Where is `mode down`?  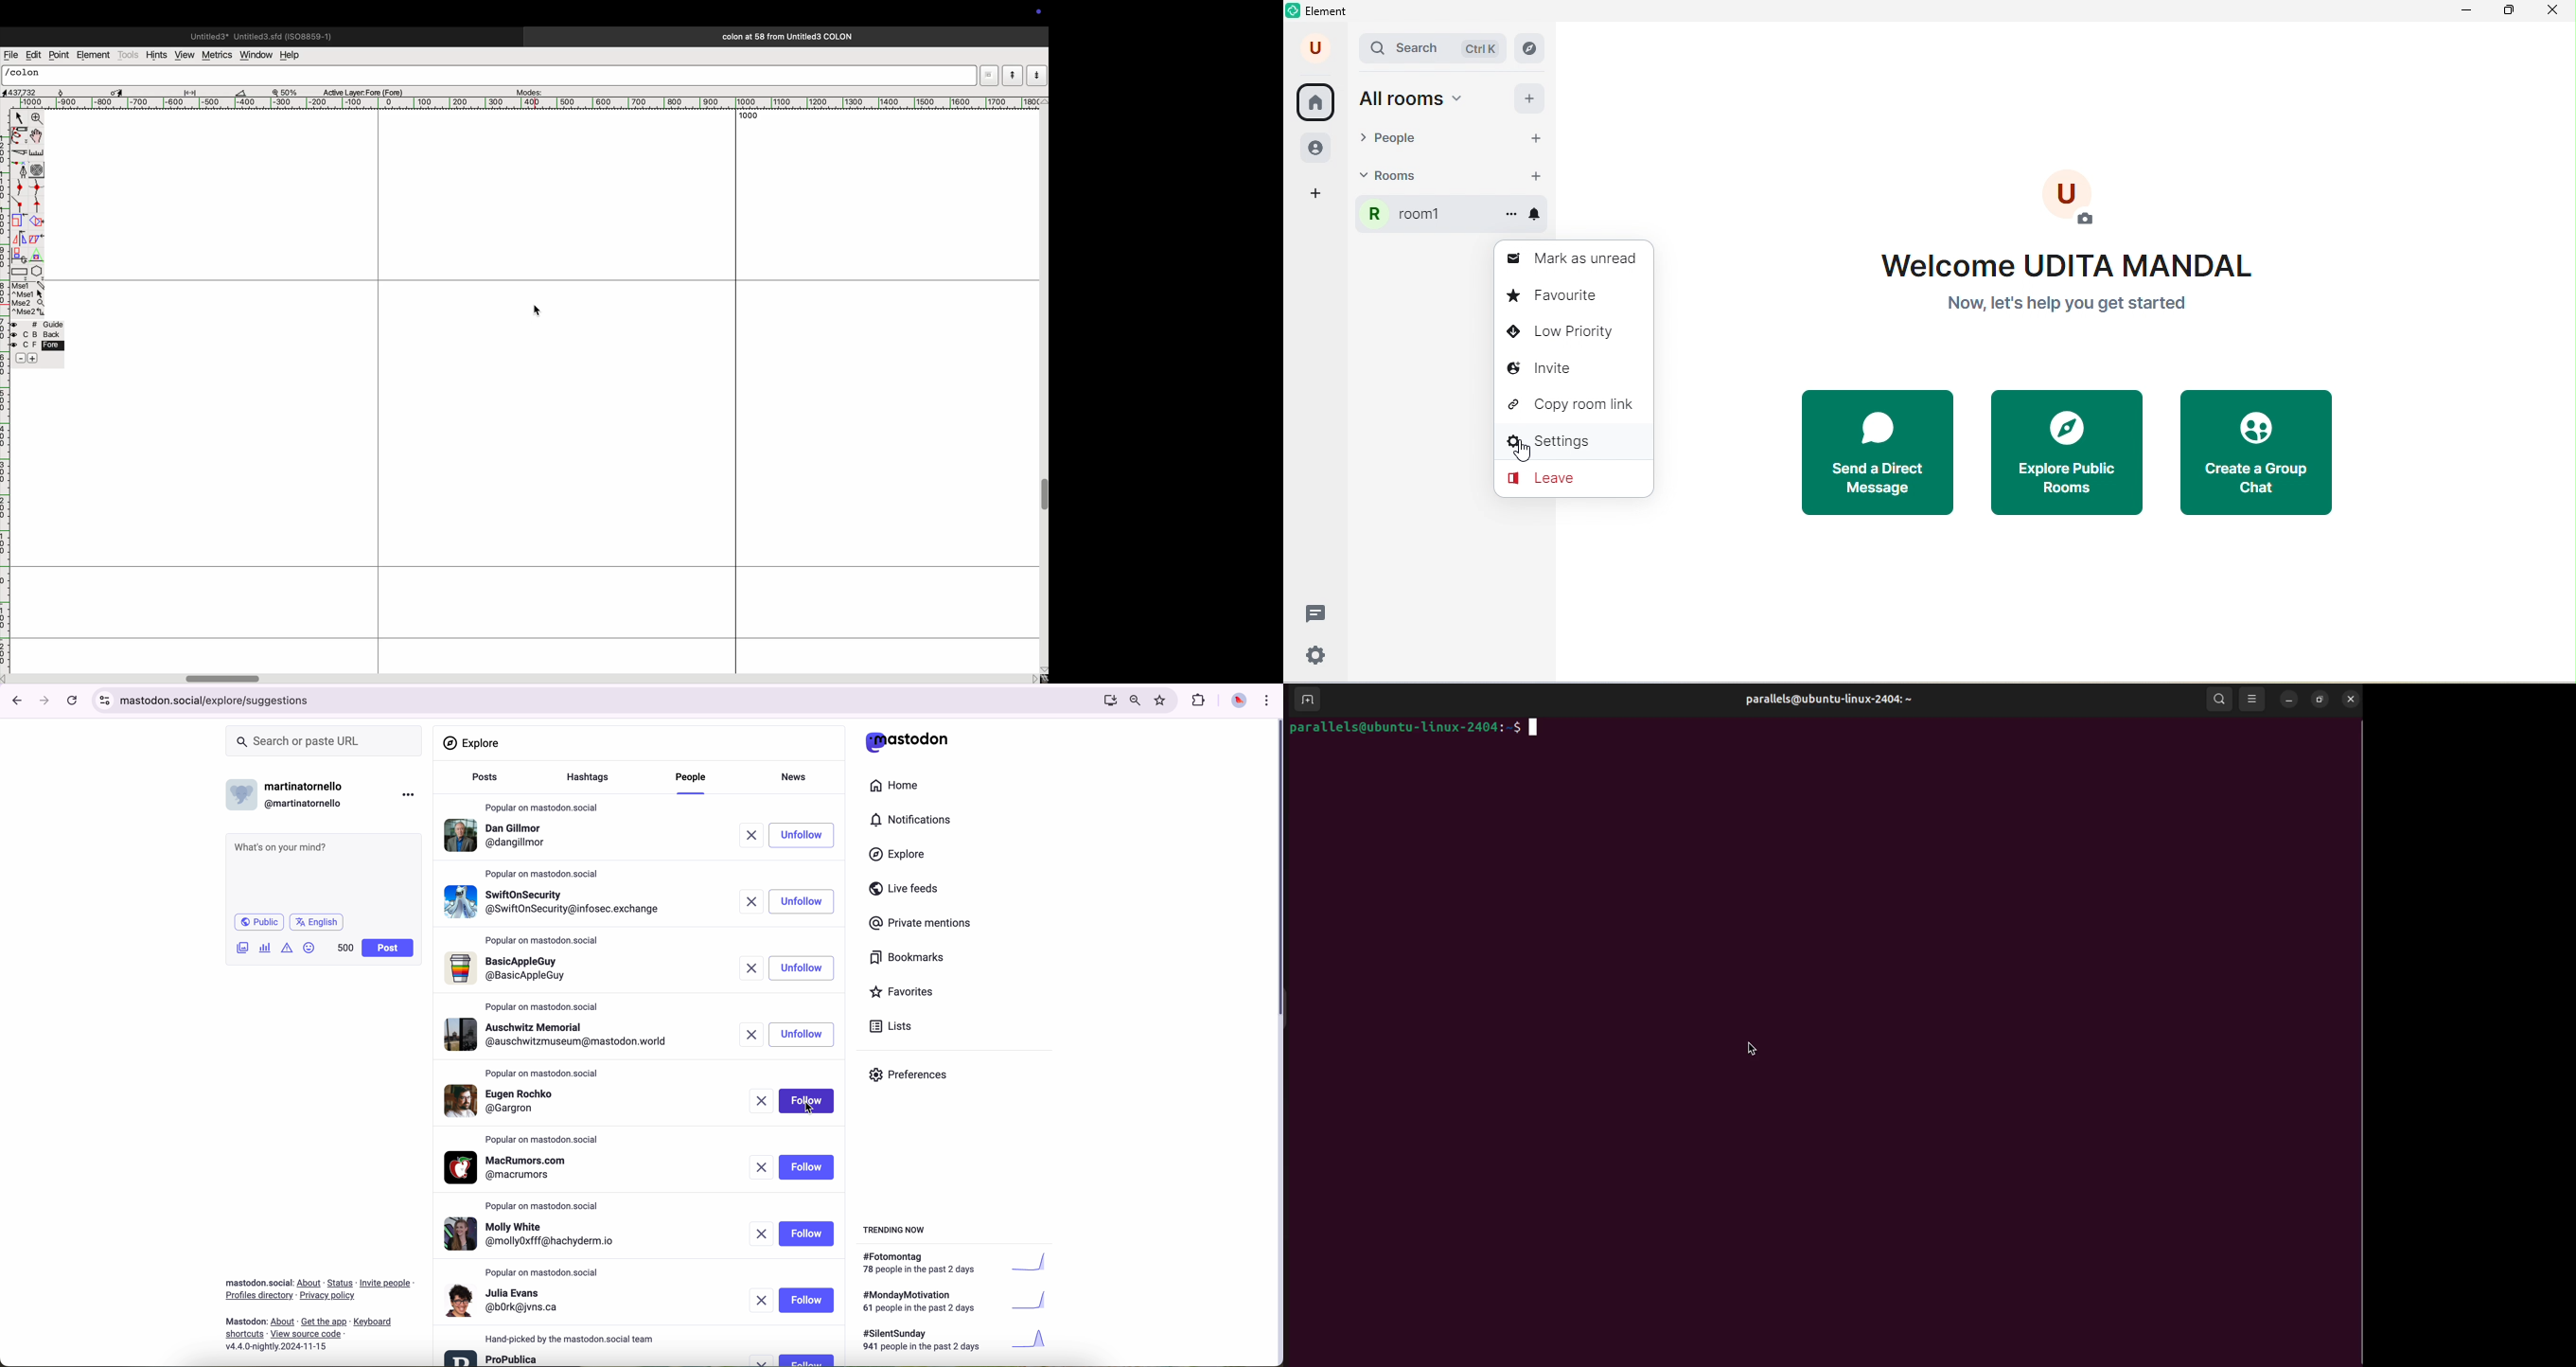
mode down is located at coordinates (1037, 75).